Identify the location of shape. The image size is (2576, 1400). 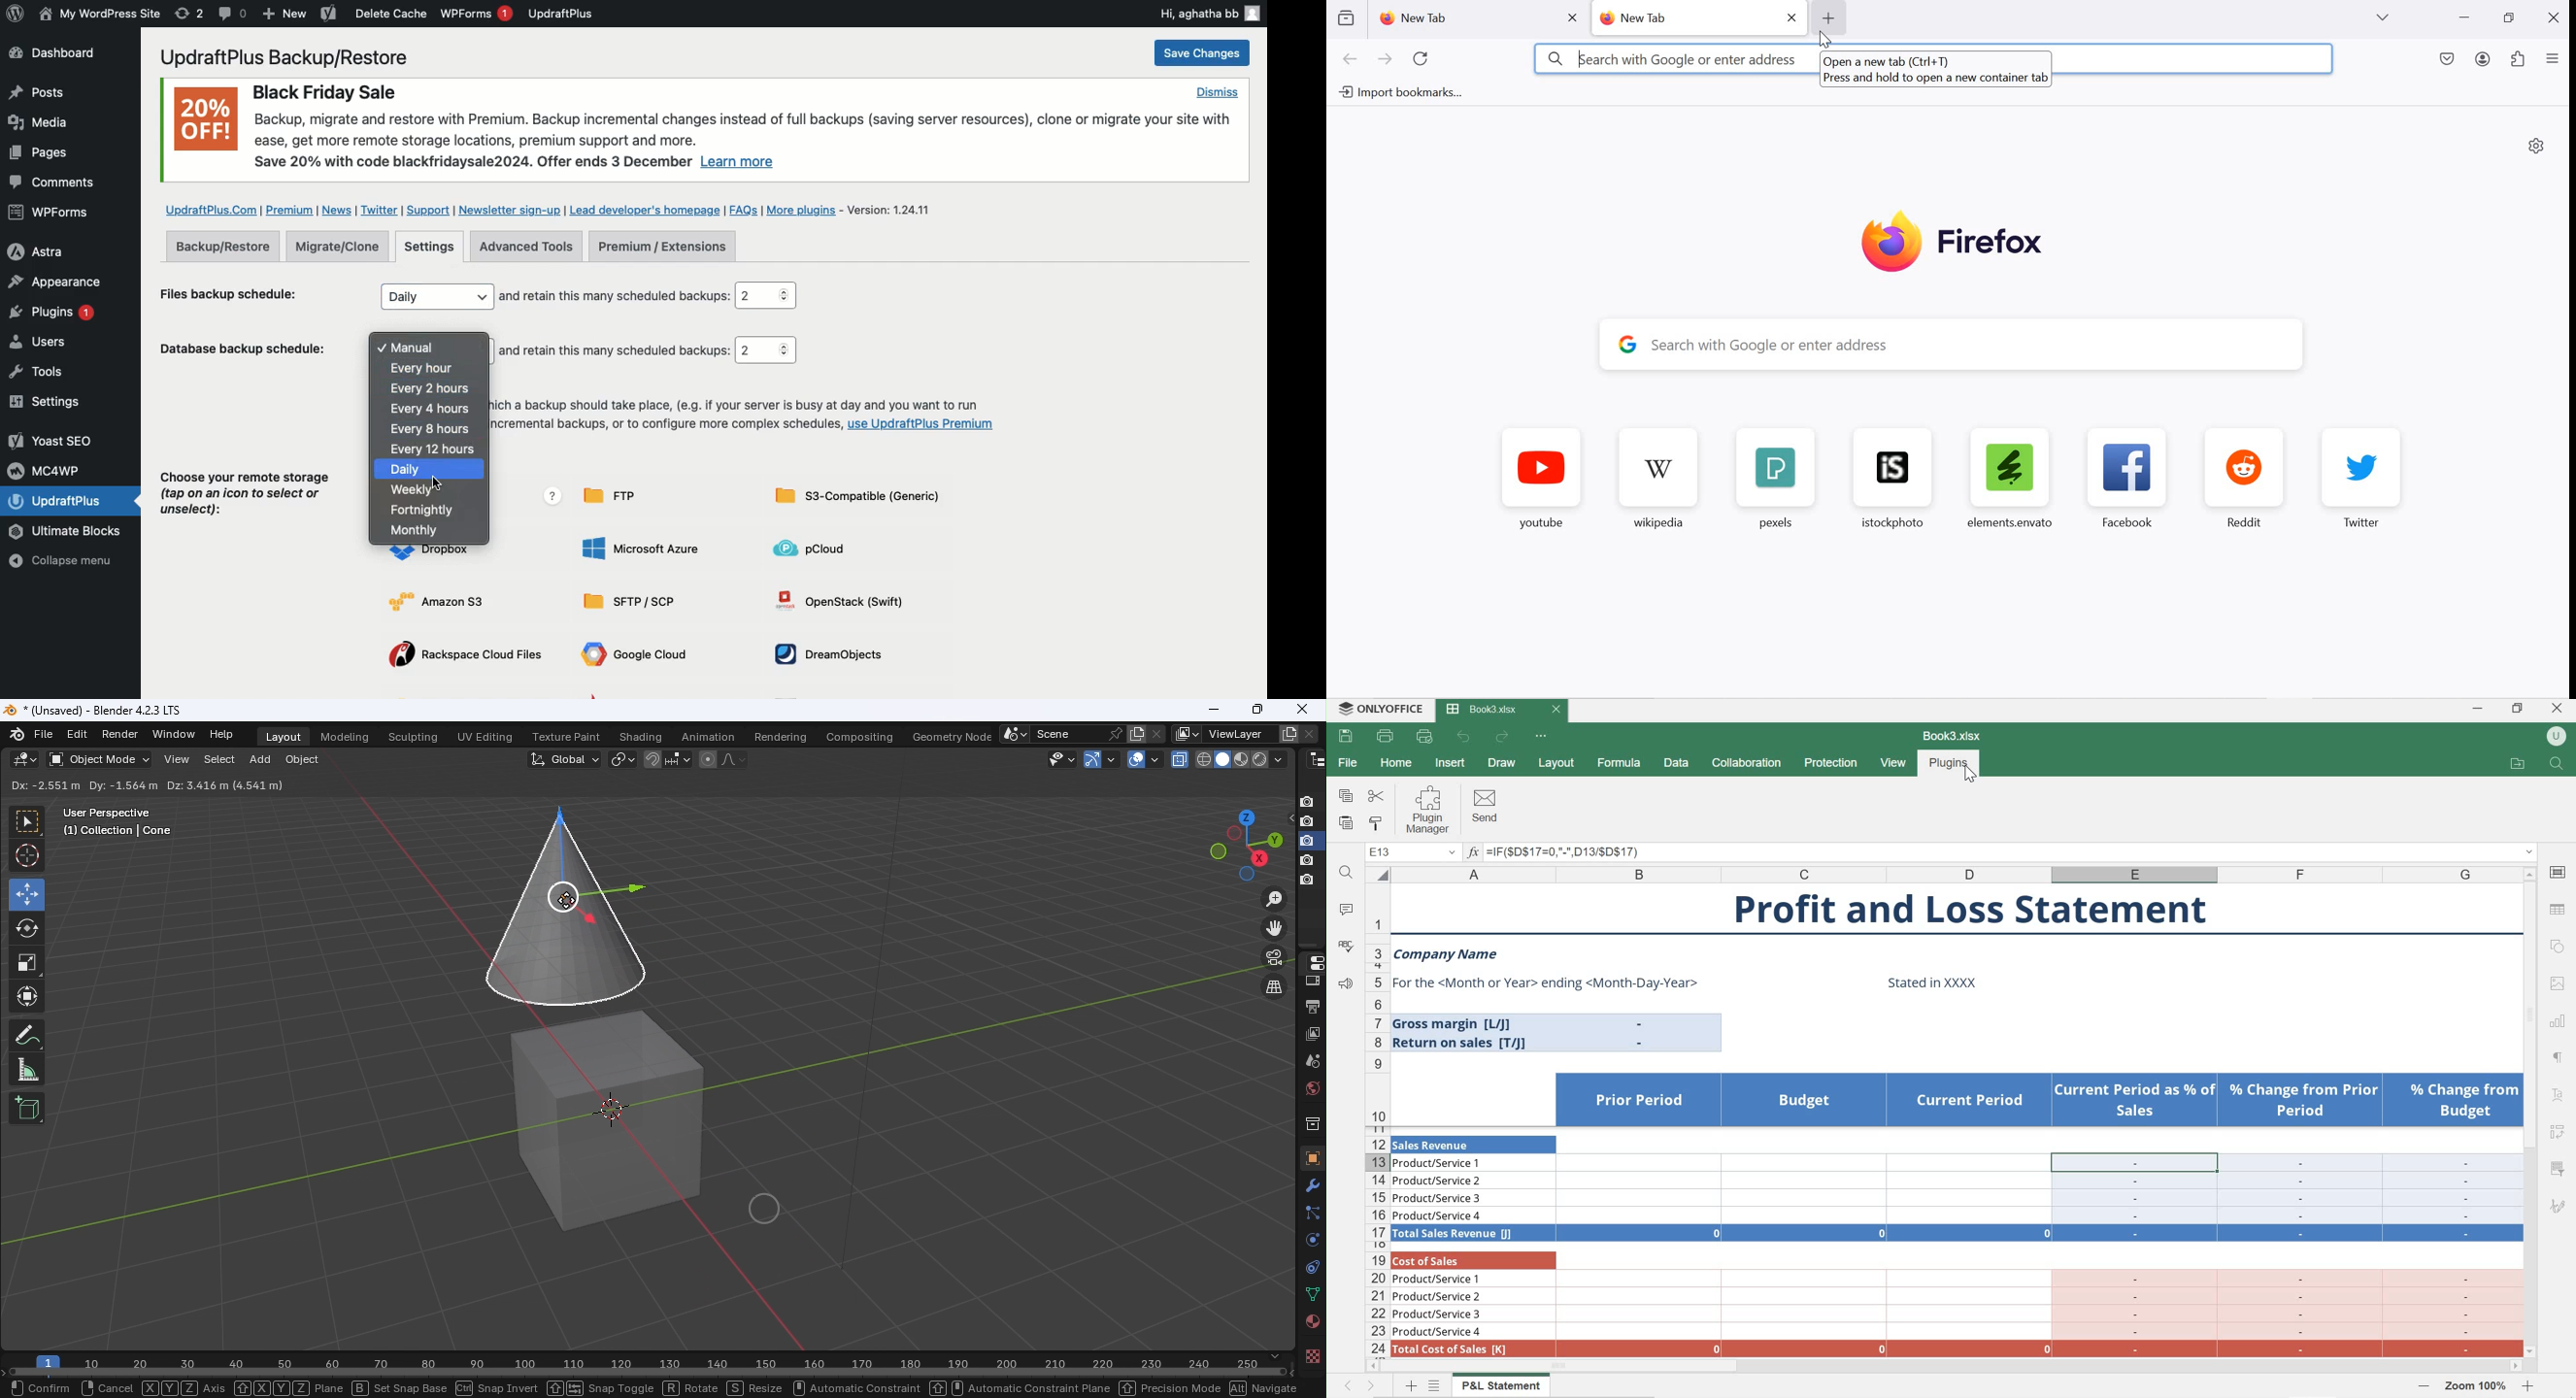
(2557, 948).